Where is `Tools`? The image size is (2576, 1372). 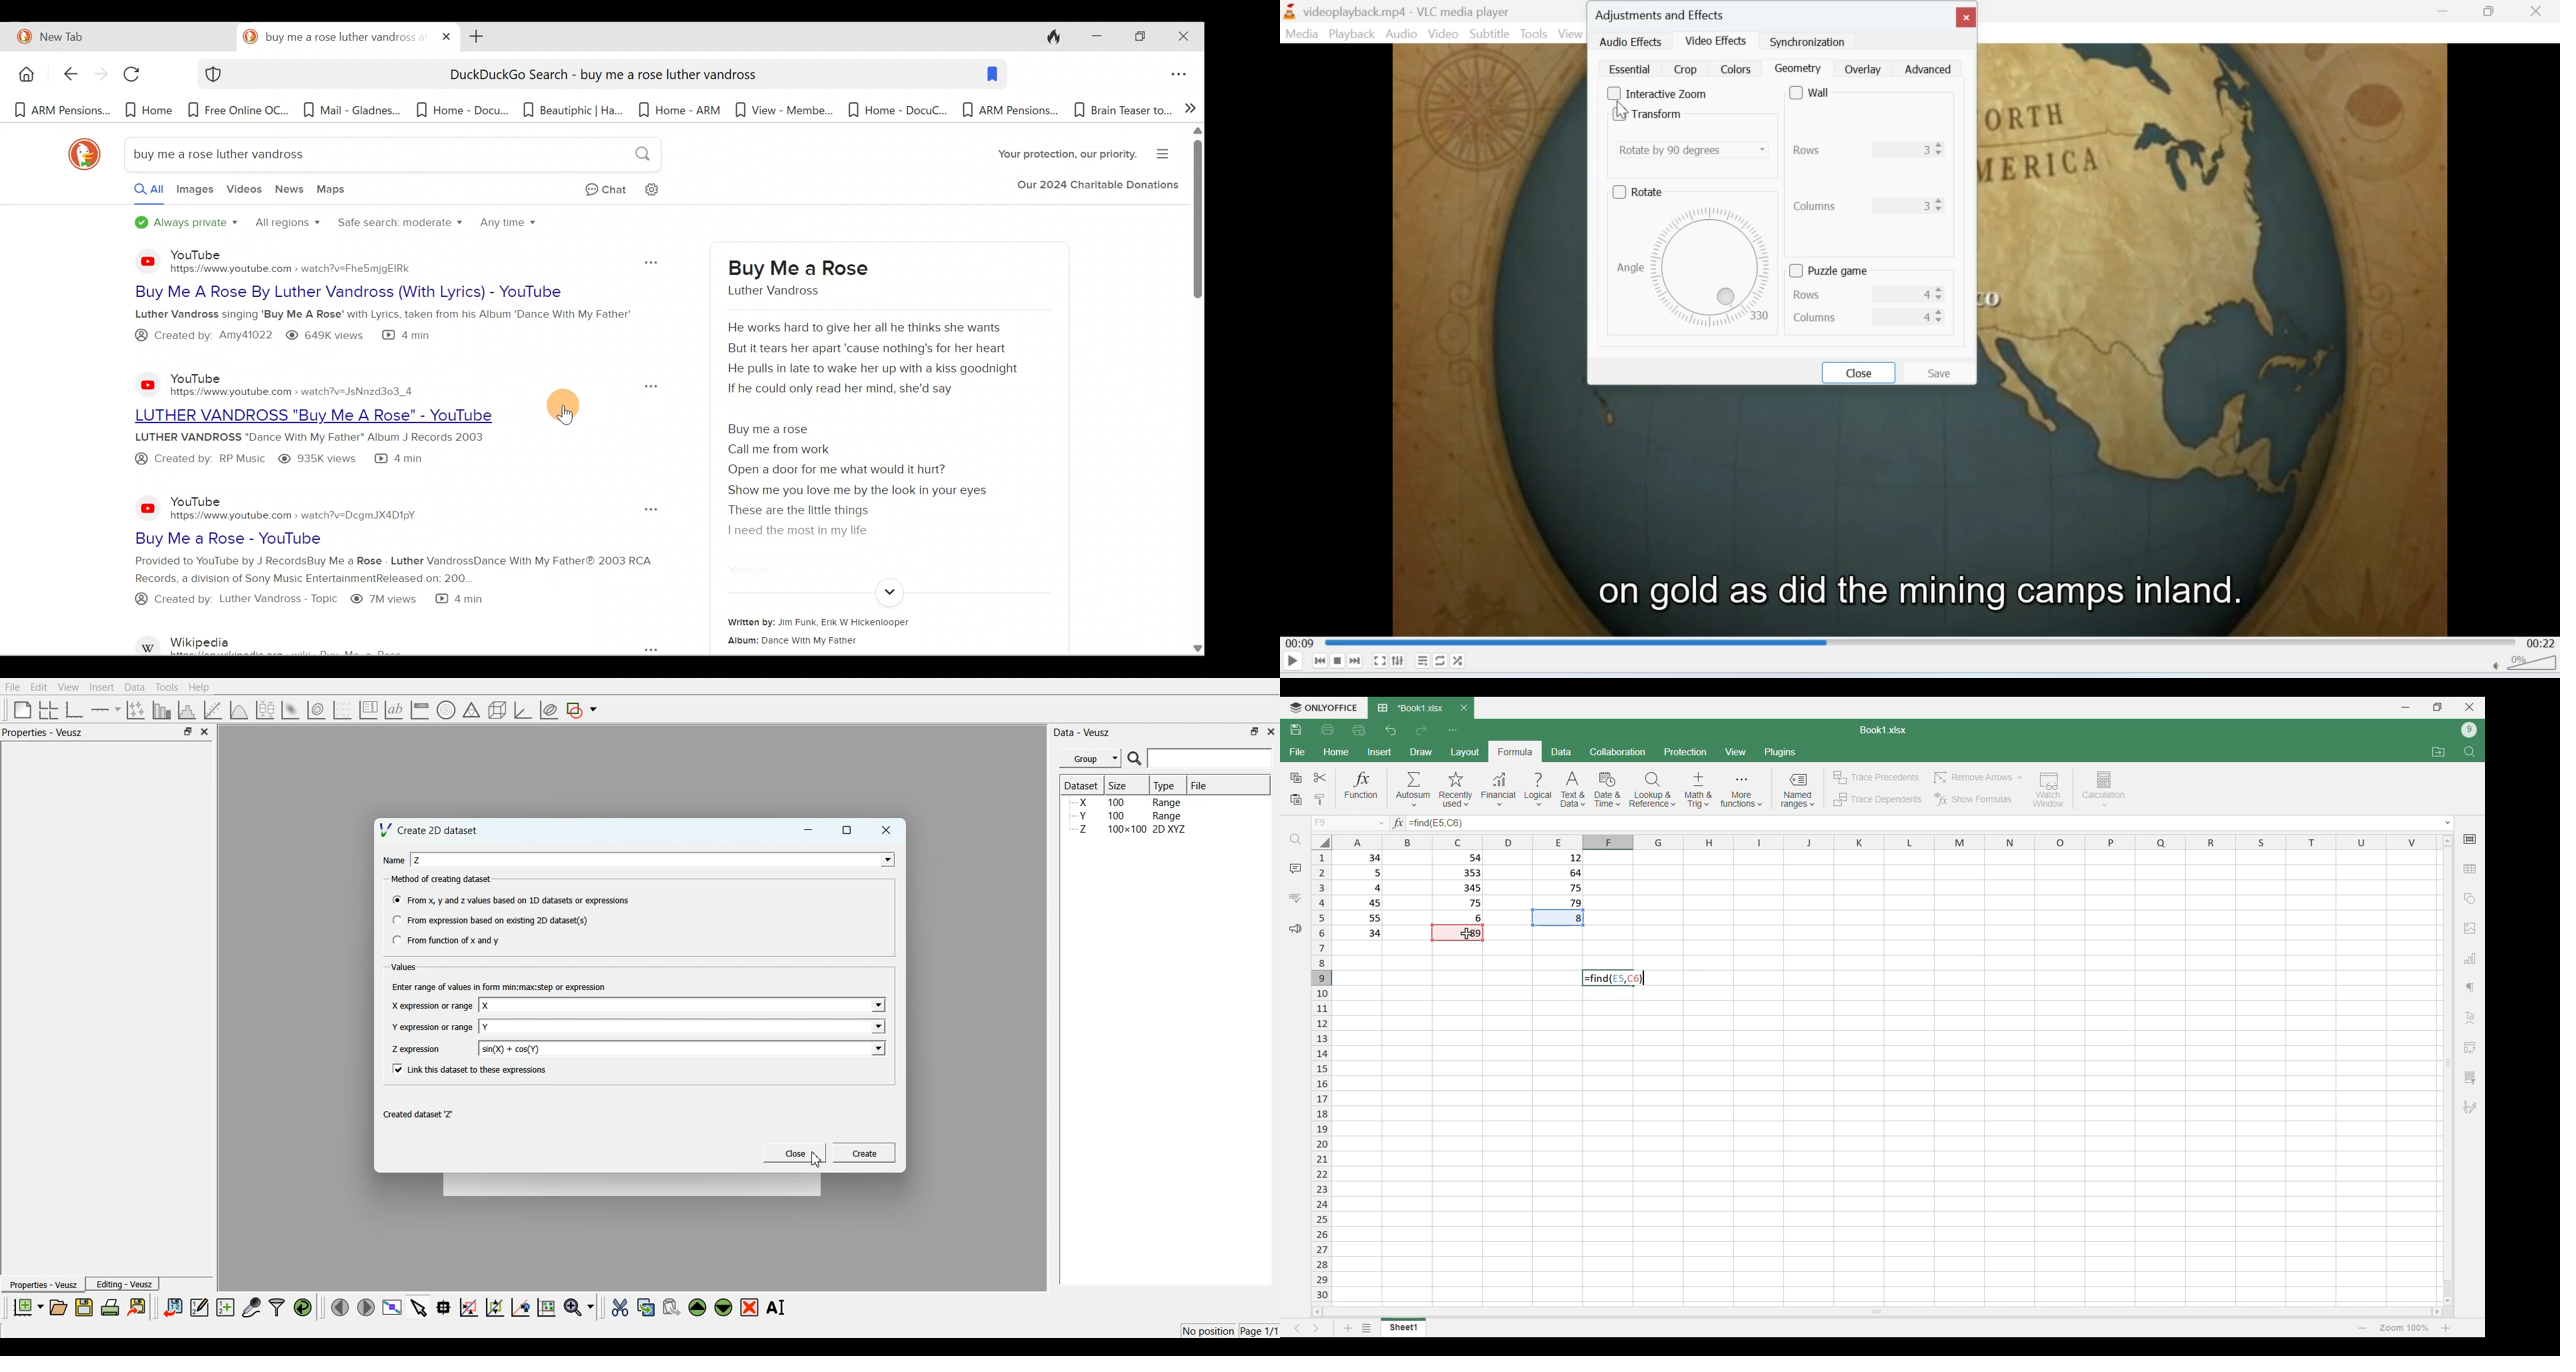
Tools is located at coordinates (1534, 34).